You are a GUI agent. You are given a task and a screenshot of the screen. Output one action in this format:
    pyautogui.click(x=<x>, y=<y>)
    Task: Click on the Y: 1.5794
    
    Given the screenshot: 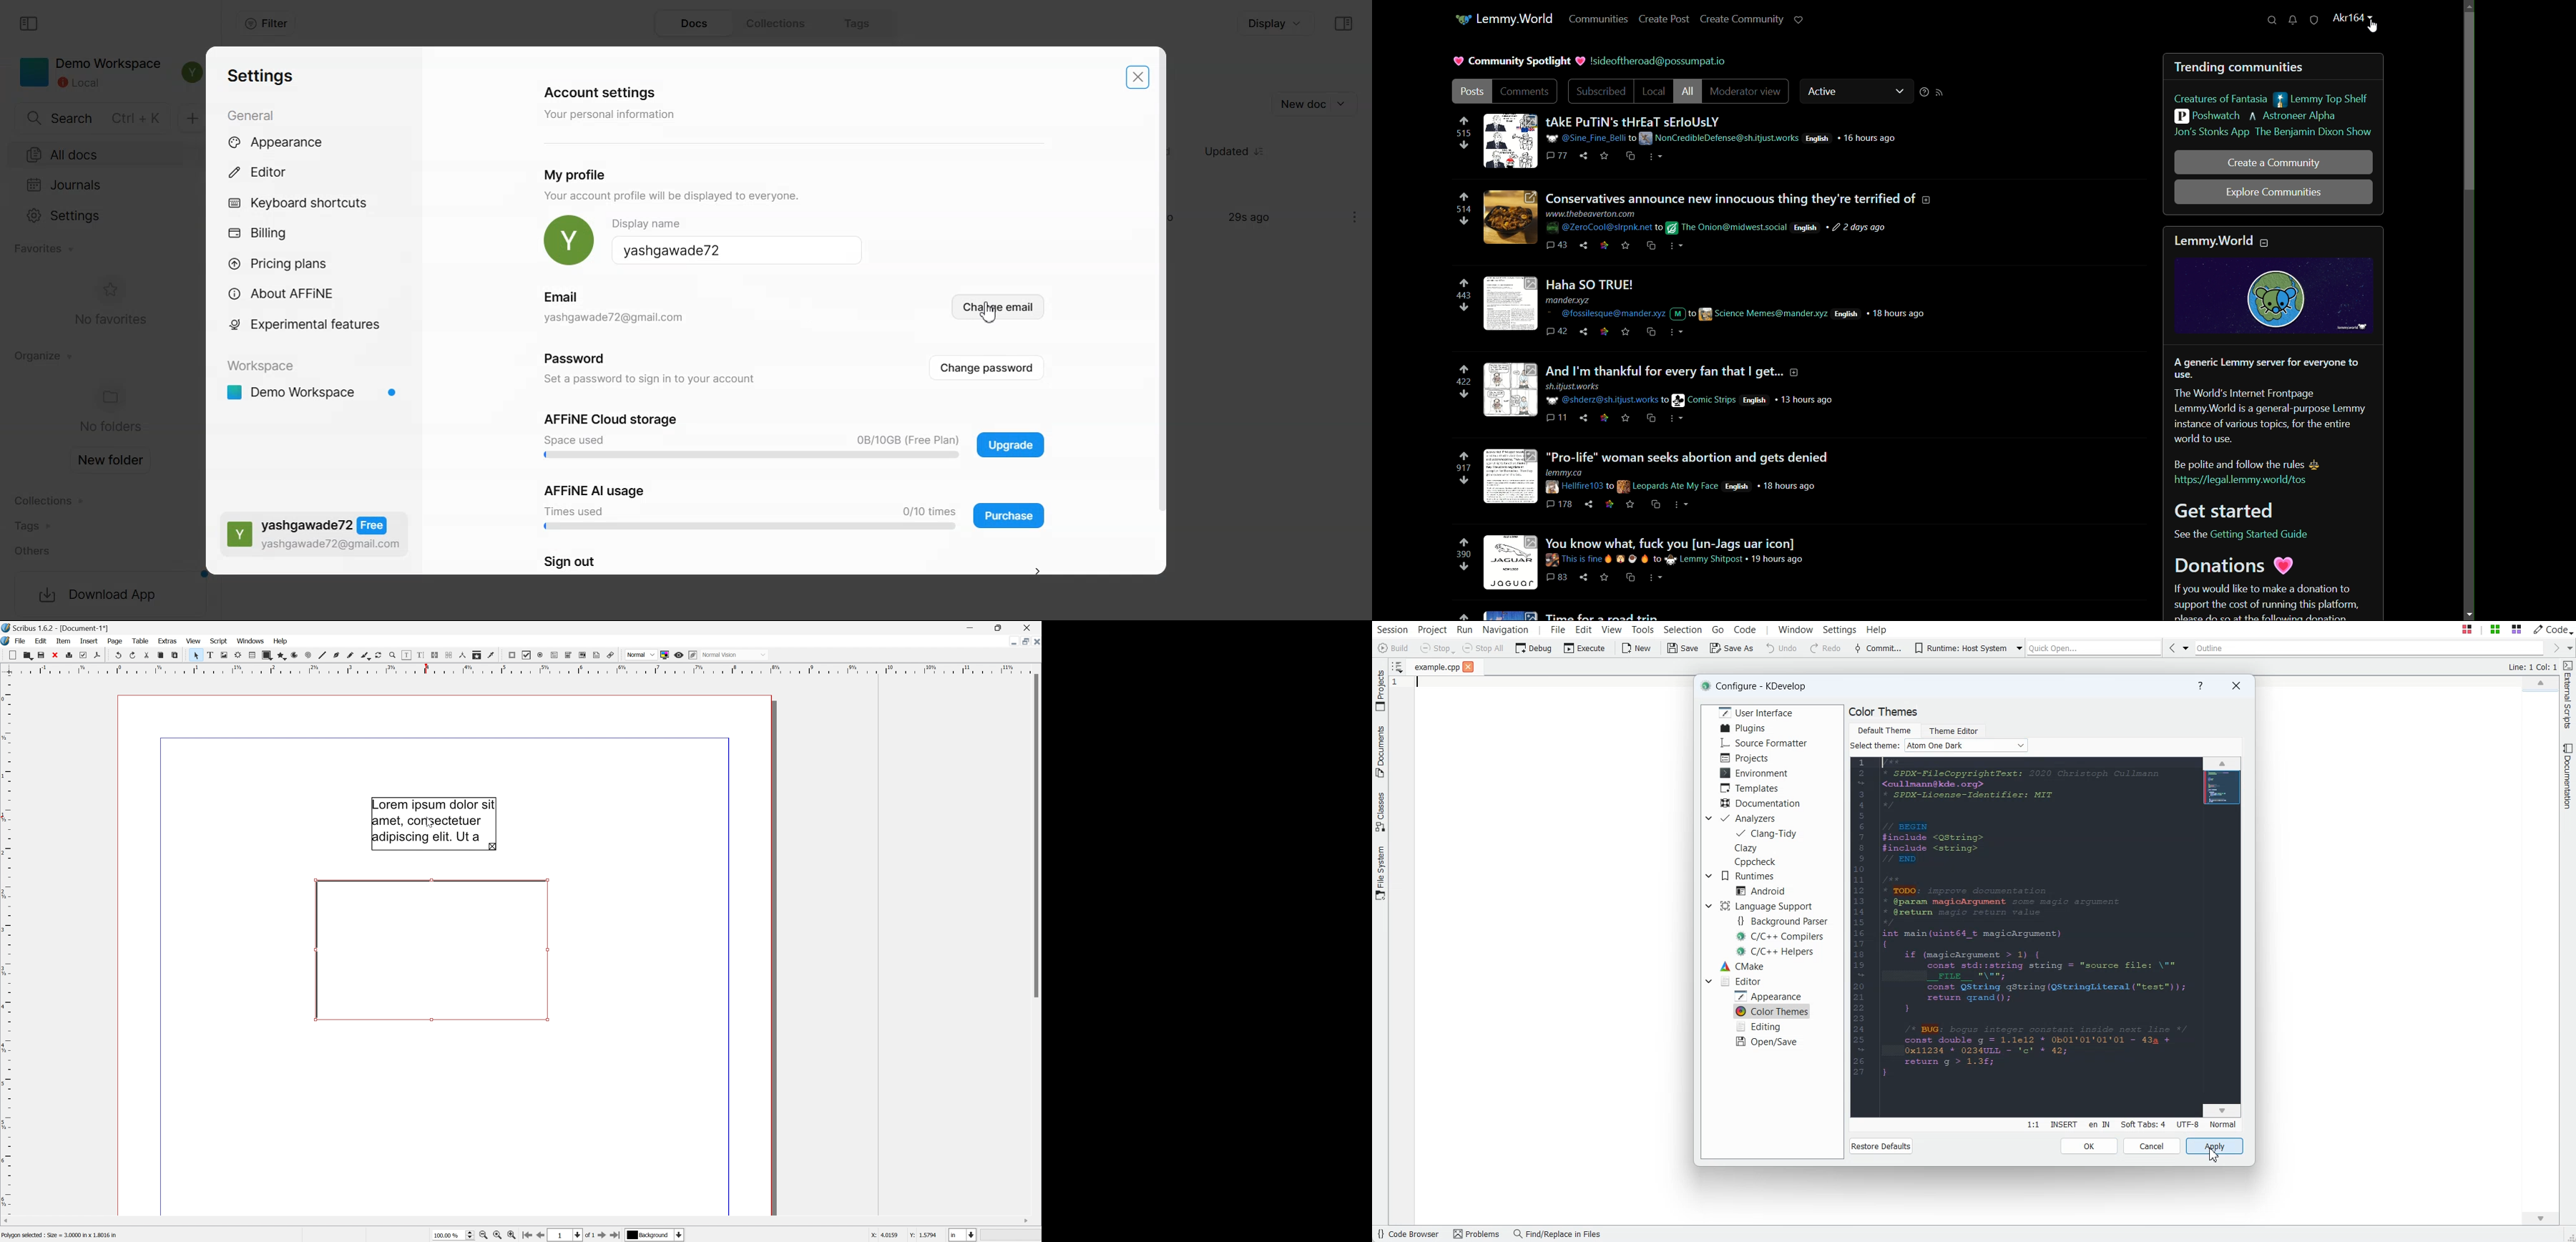 What is the action you would take?
    pyautogui.click(x=924, y=1235)
    